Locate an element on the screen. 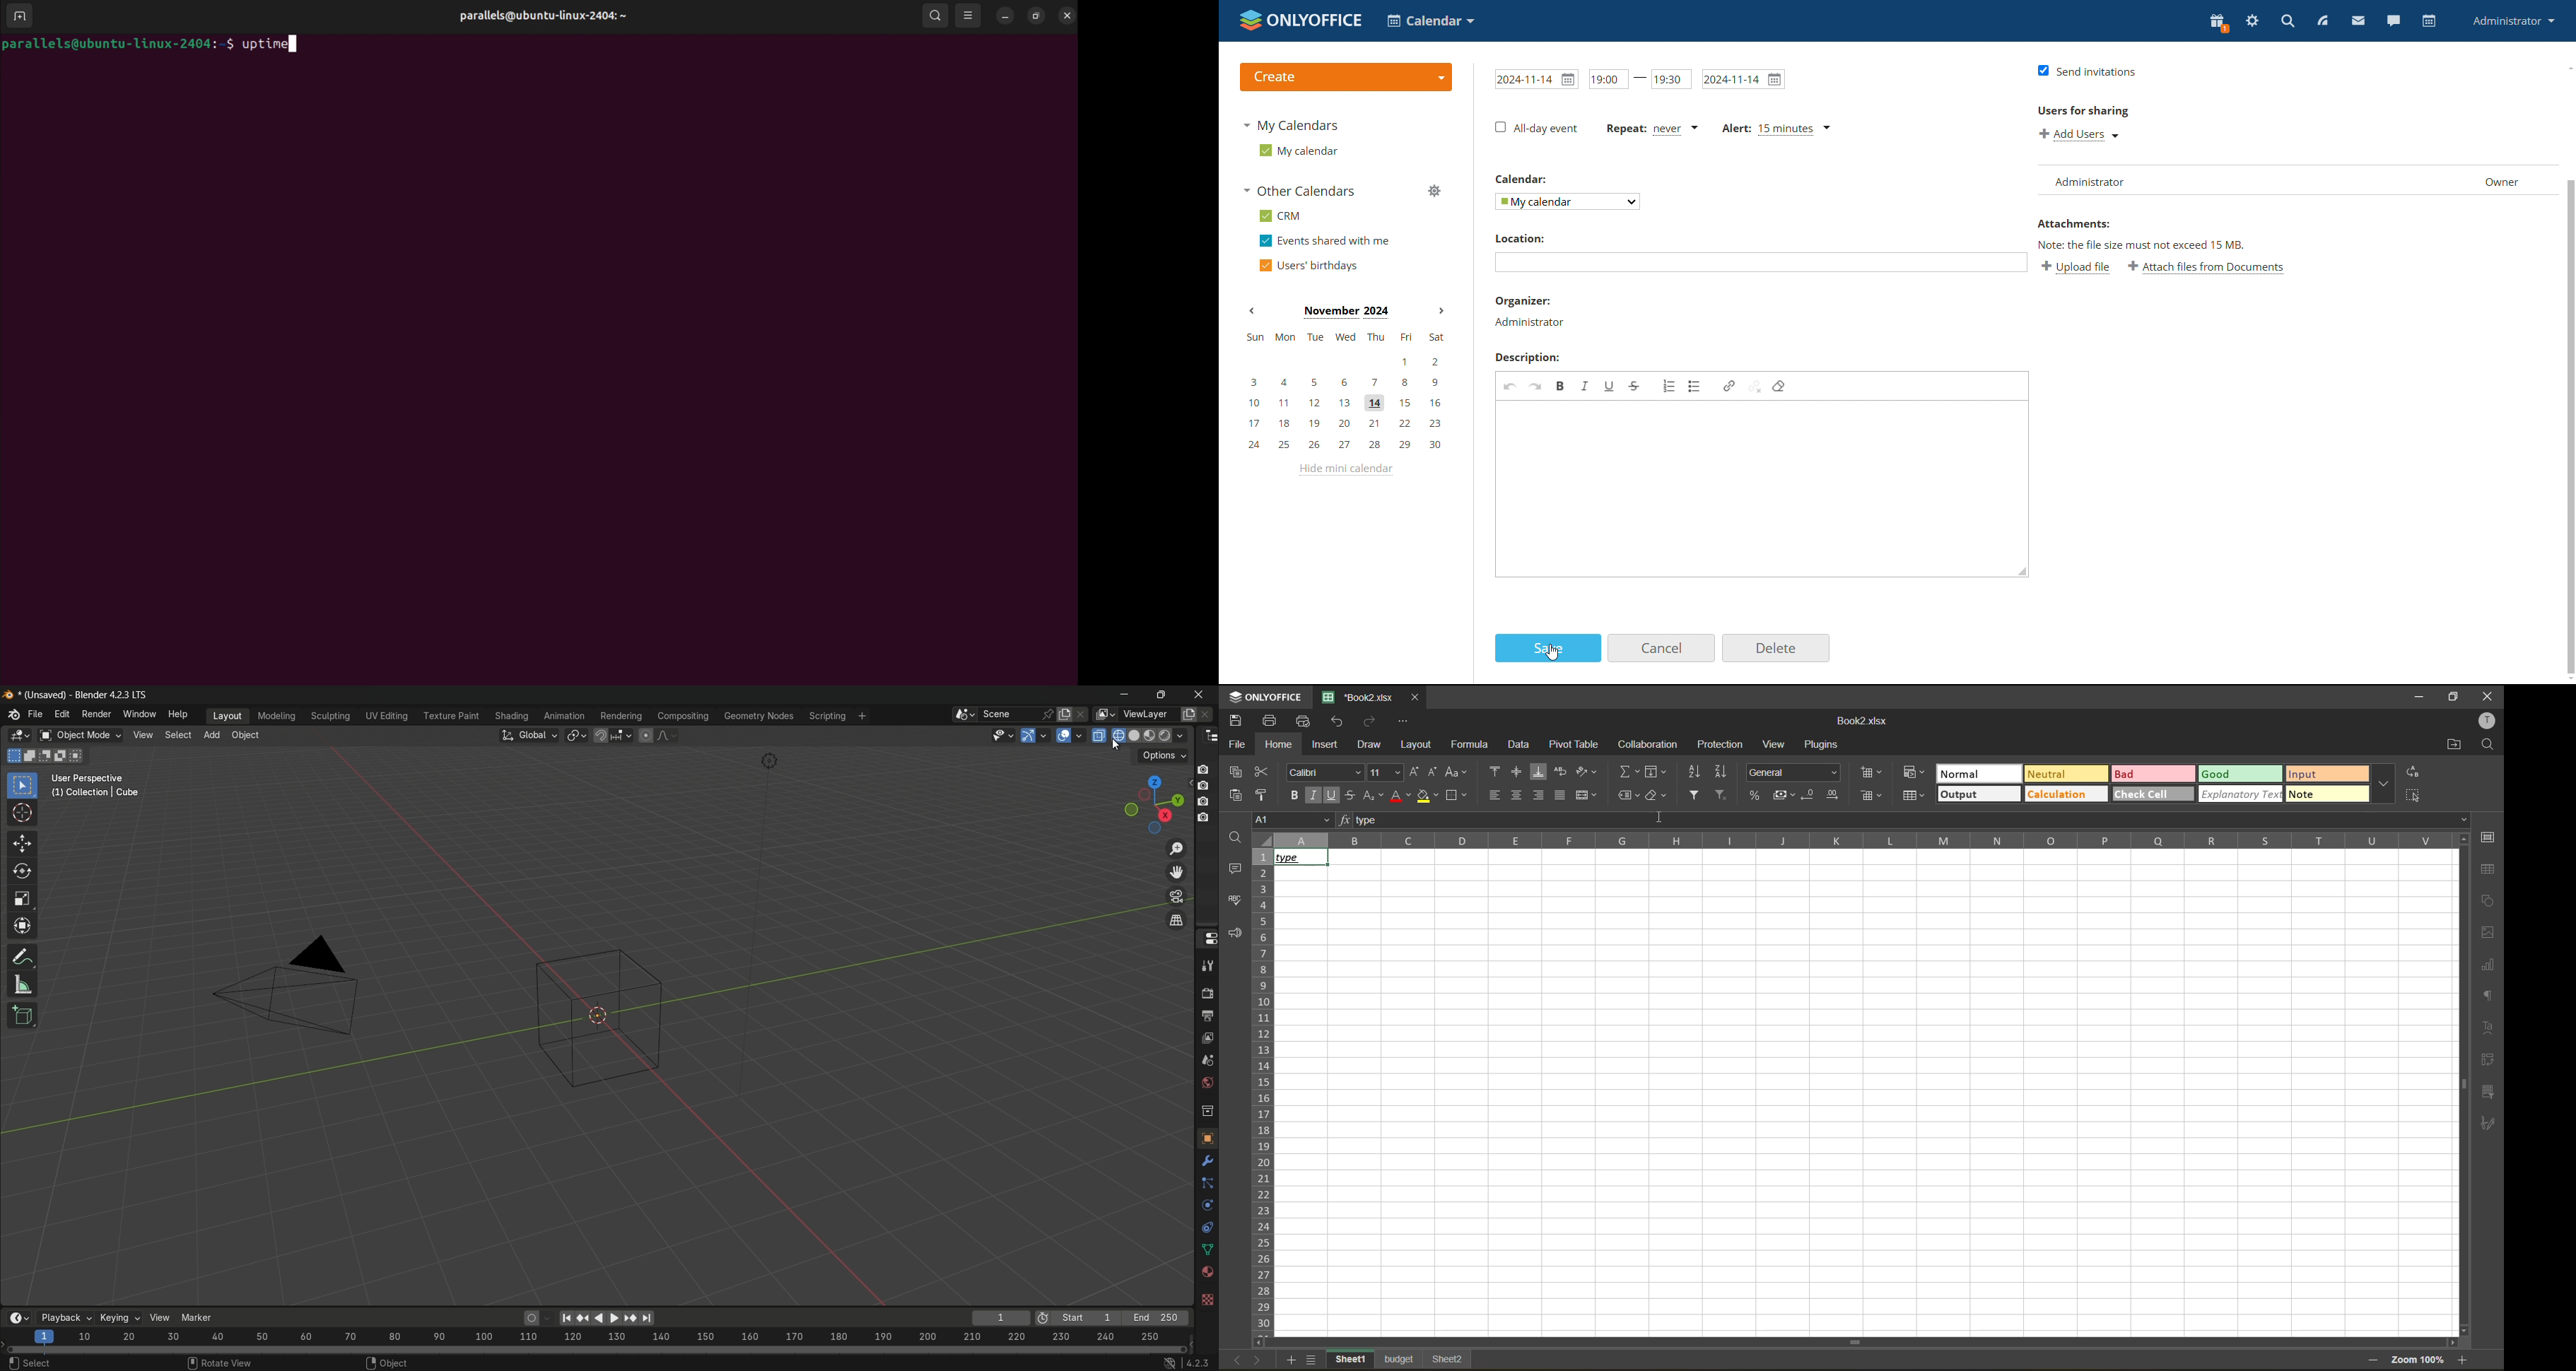  change case is located at coordinates (1456, 771).